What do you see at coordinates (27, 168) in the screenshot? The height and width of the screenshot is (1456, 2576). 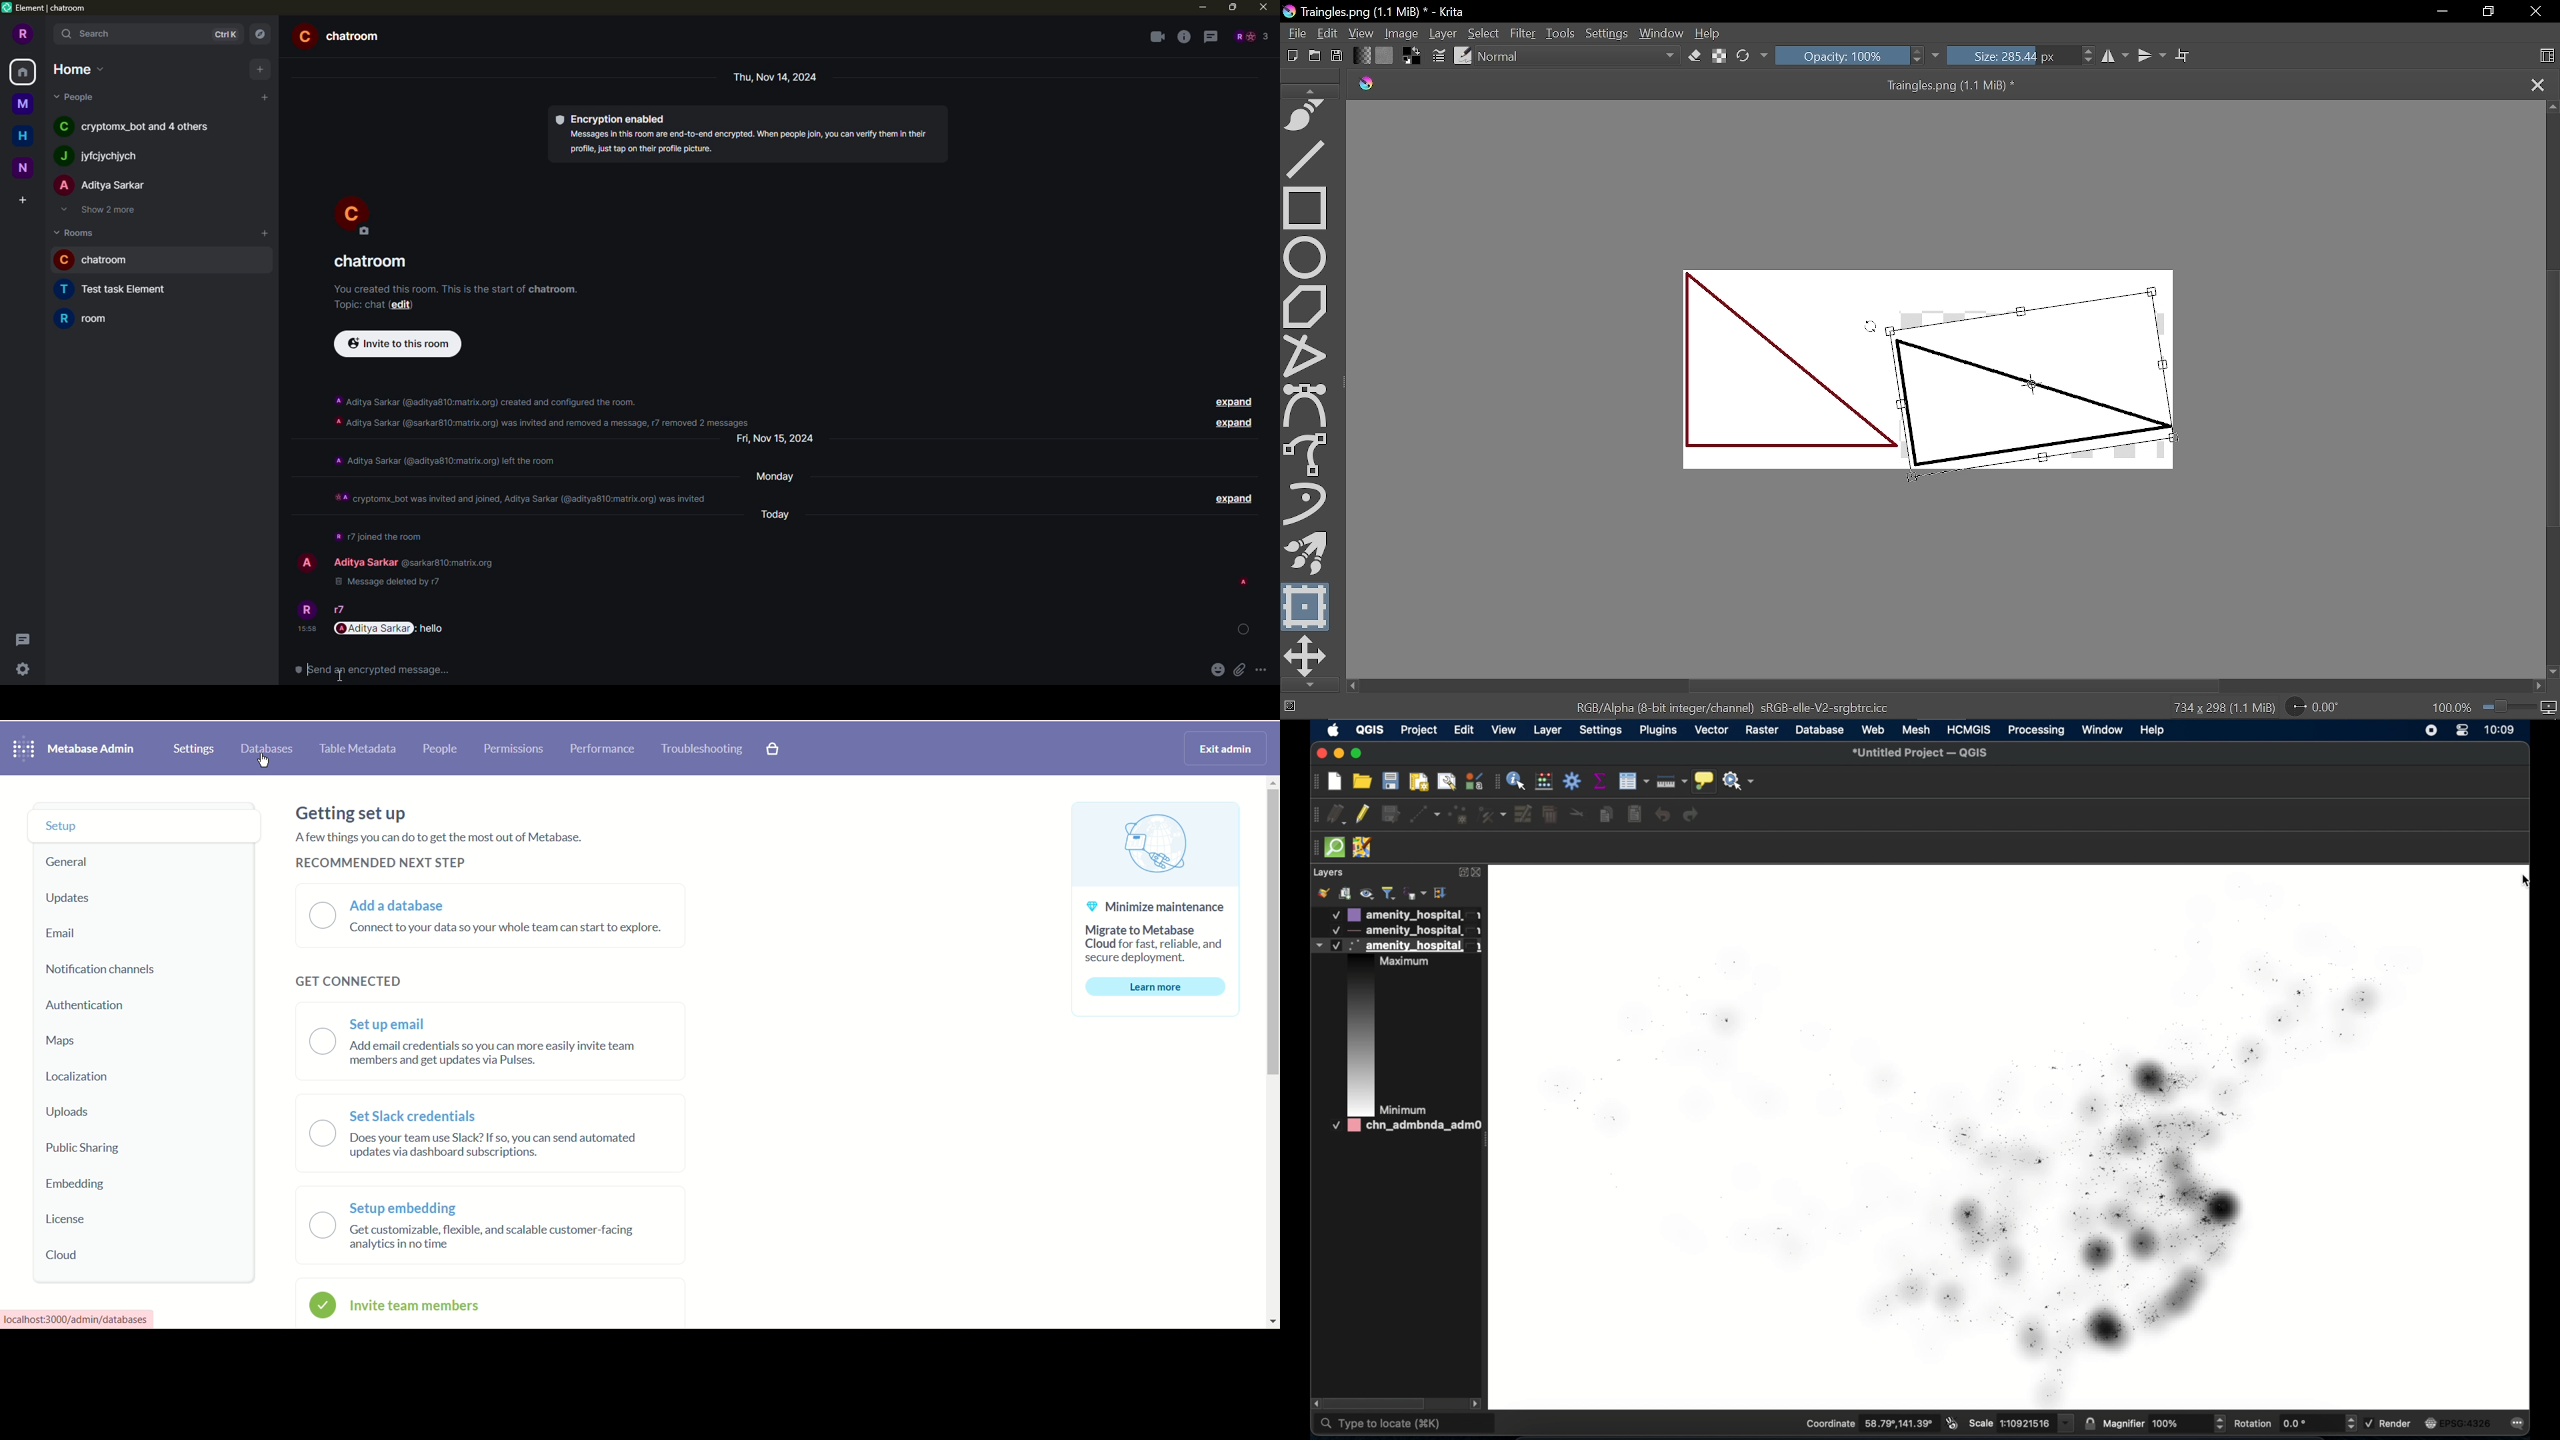 I see `space` at bounding box center [27, 168].